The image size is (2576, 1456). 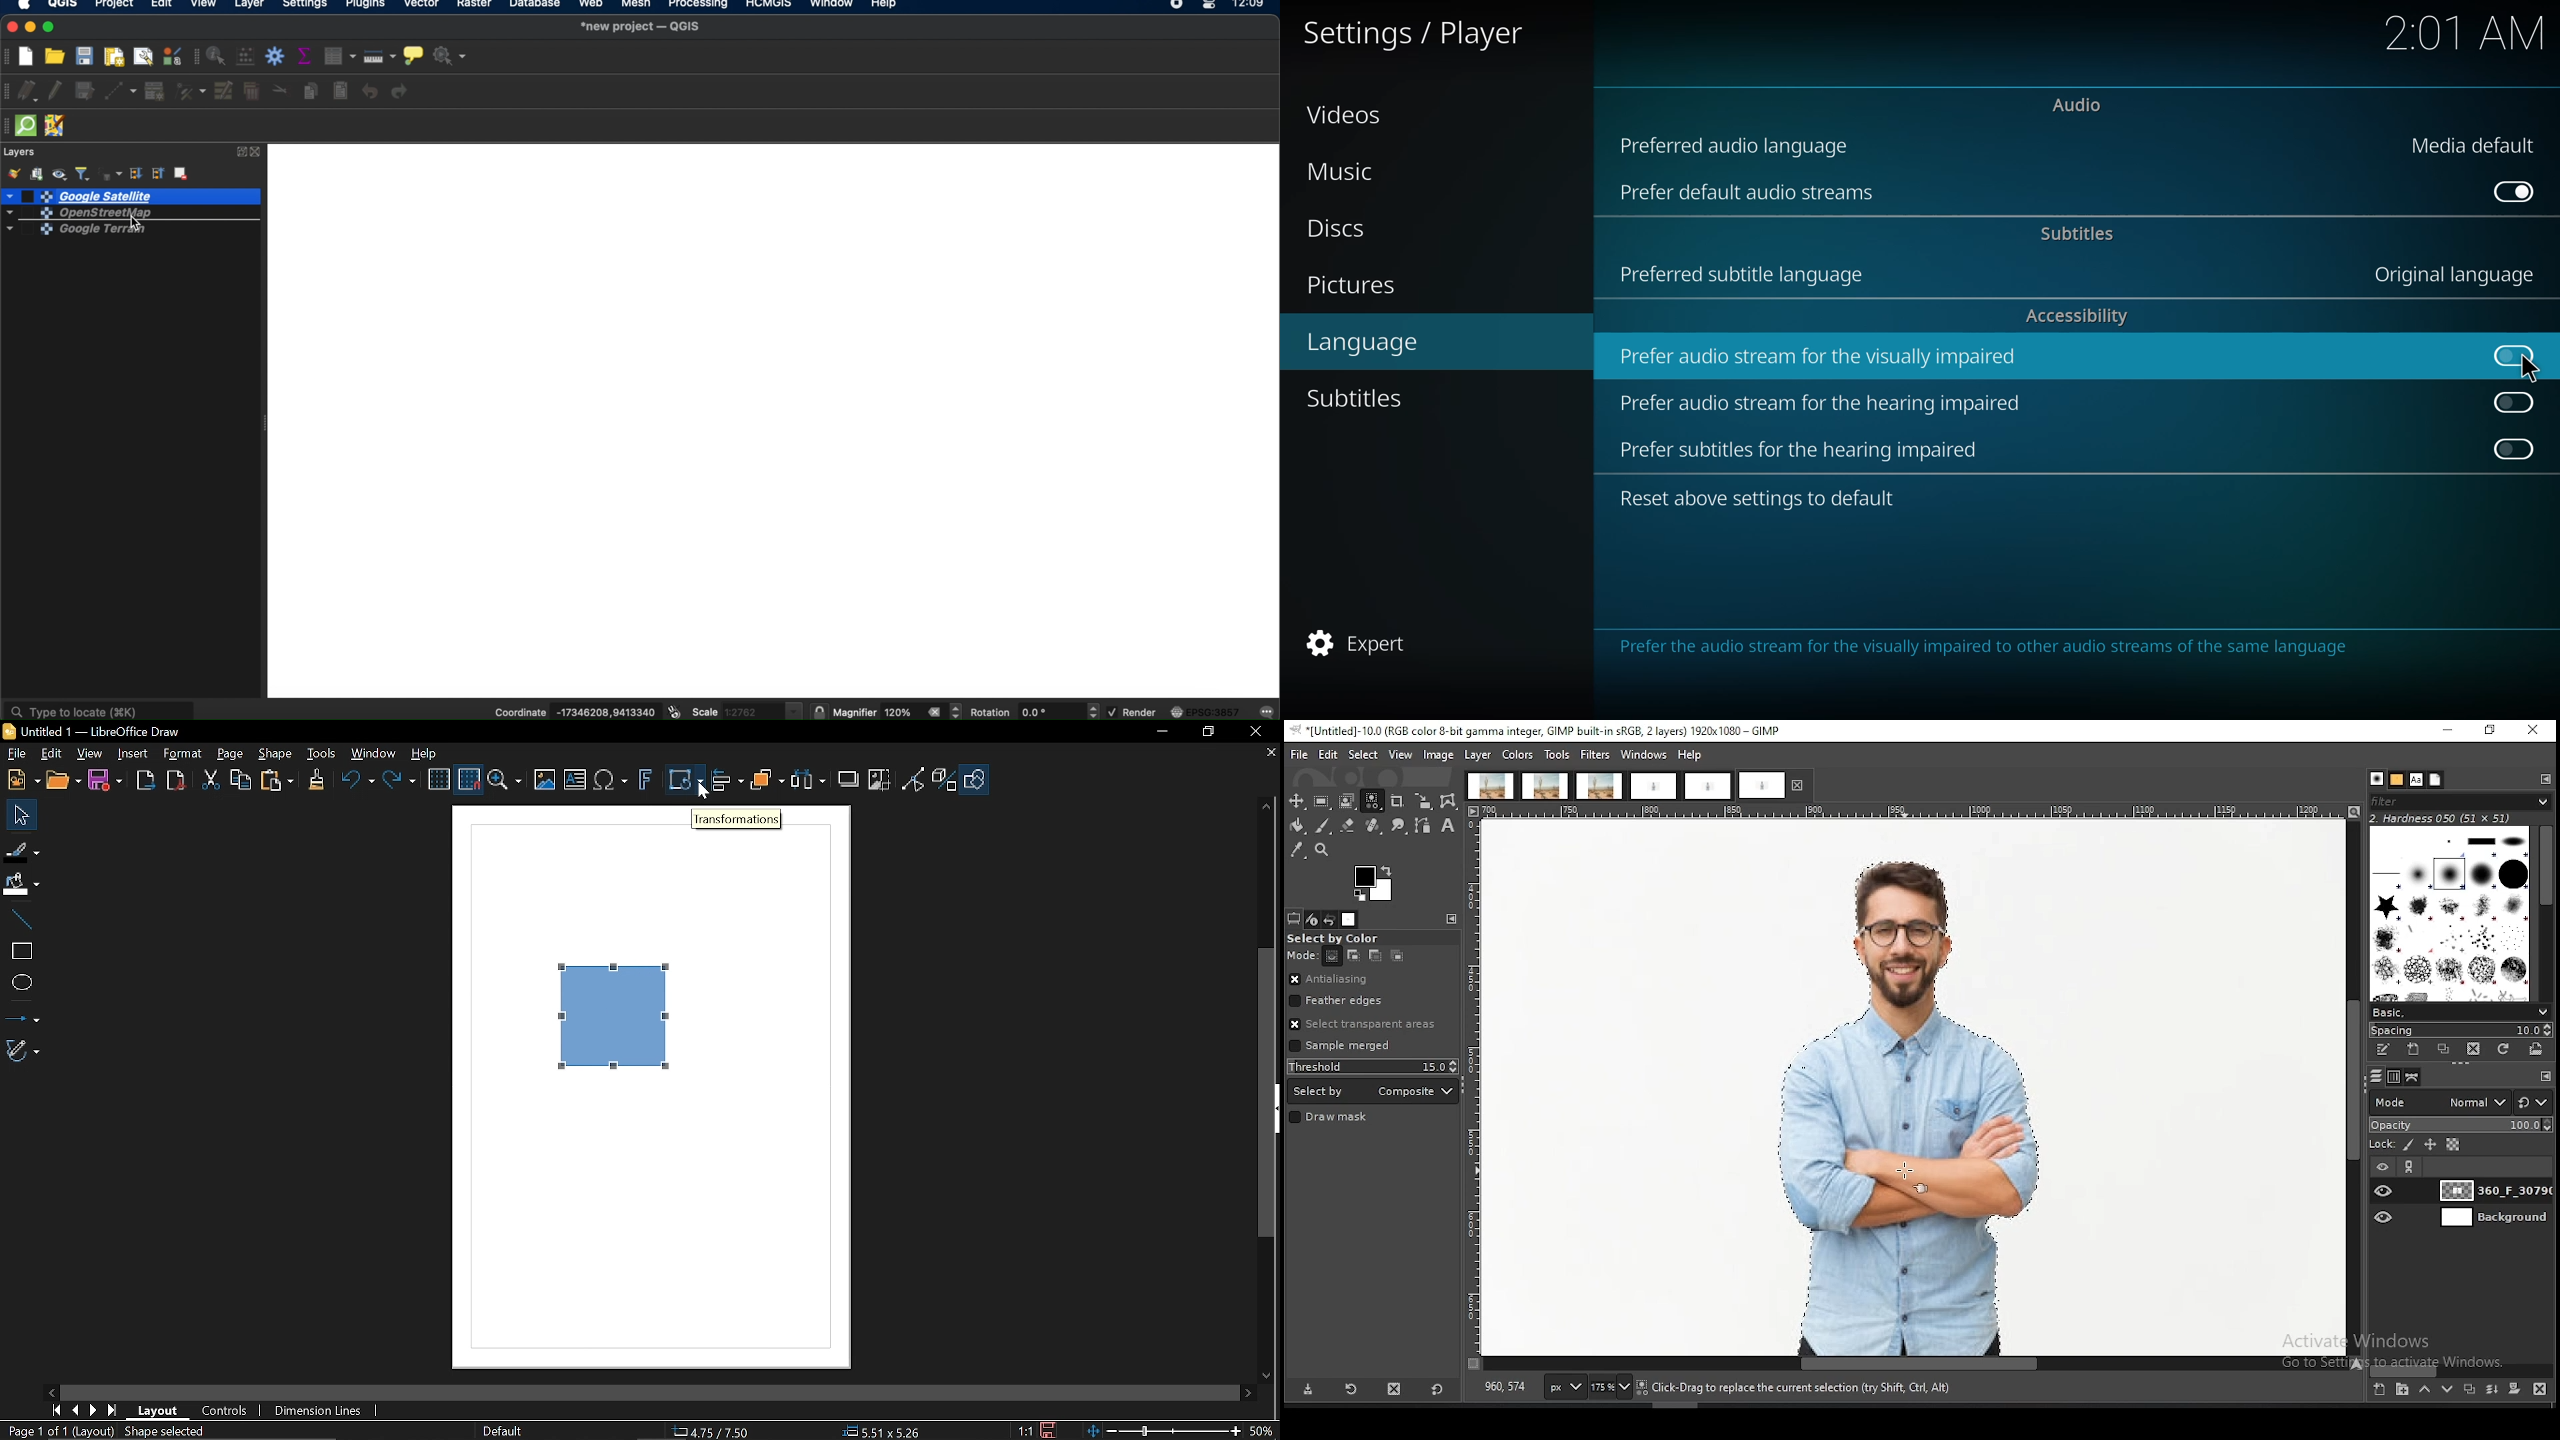 What do you see at coordinates (1046, 1430) in the screenshot?
I see `Save` at bounding box center [1046, 1430].